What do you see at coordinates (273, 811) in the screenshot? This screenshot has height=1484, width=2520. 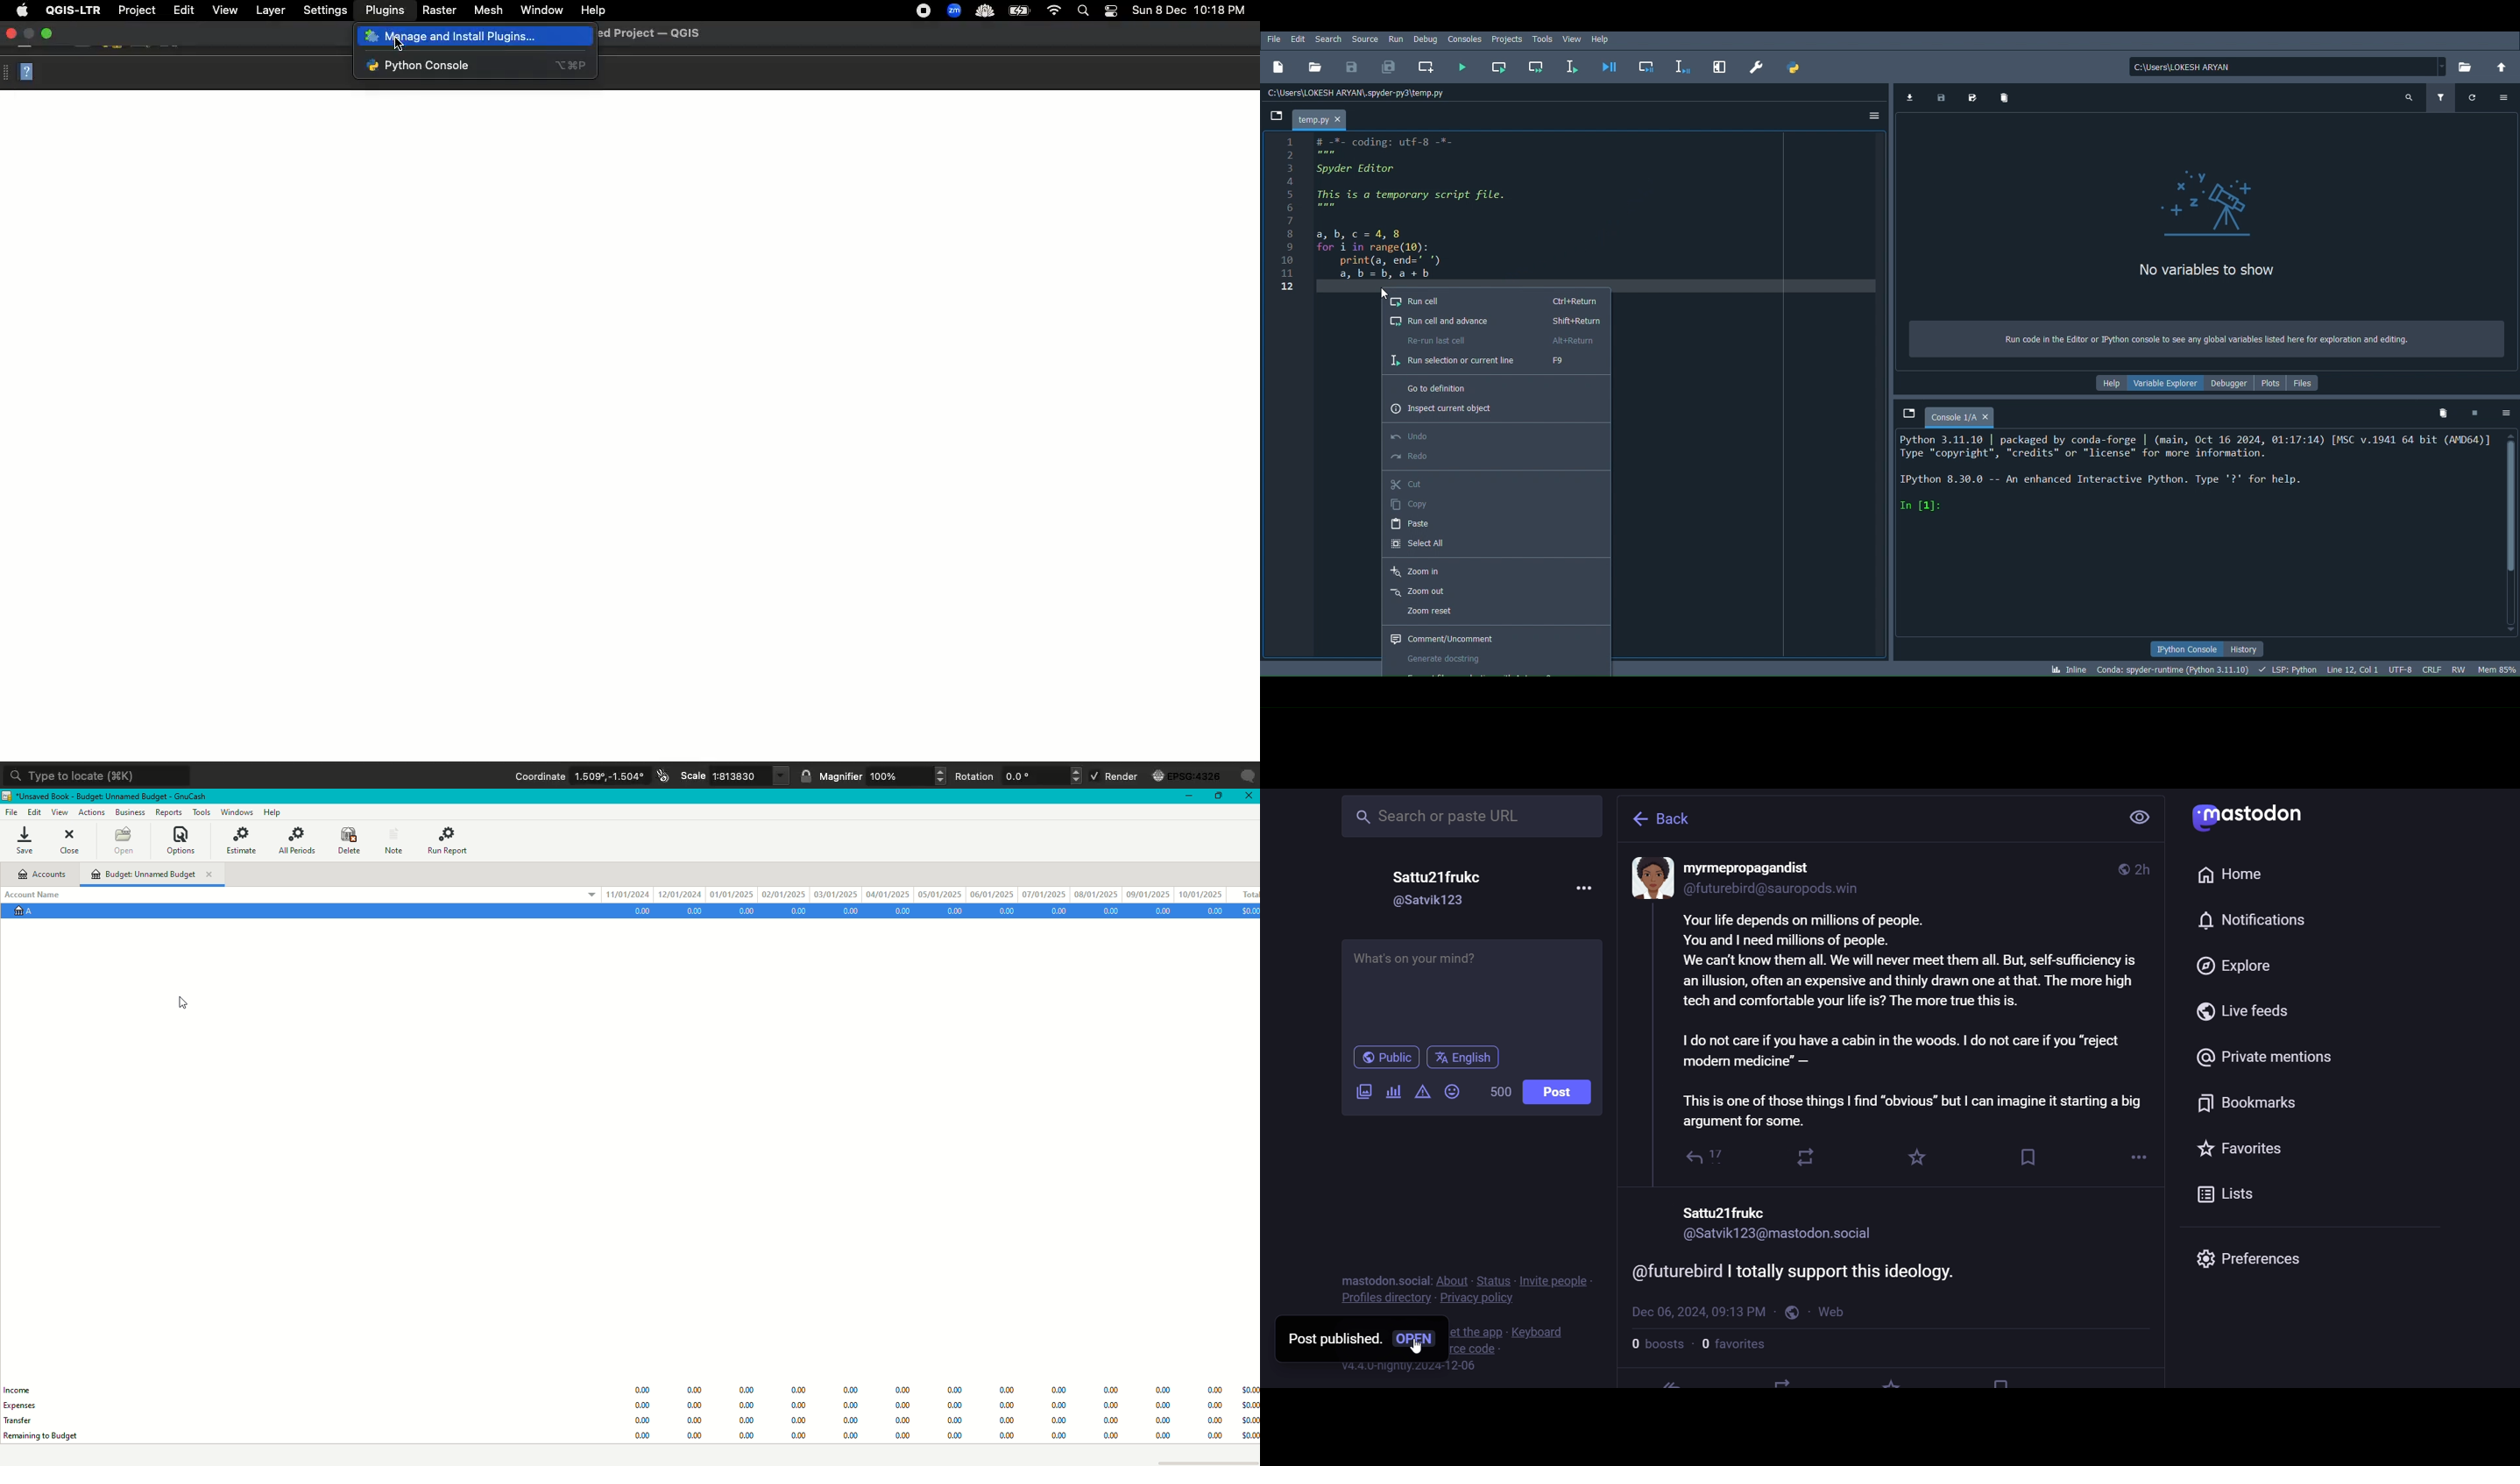 I see `Help` at bounding box center [273, 811].